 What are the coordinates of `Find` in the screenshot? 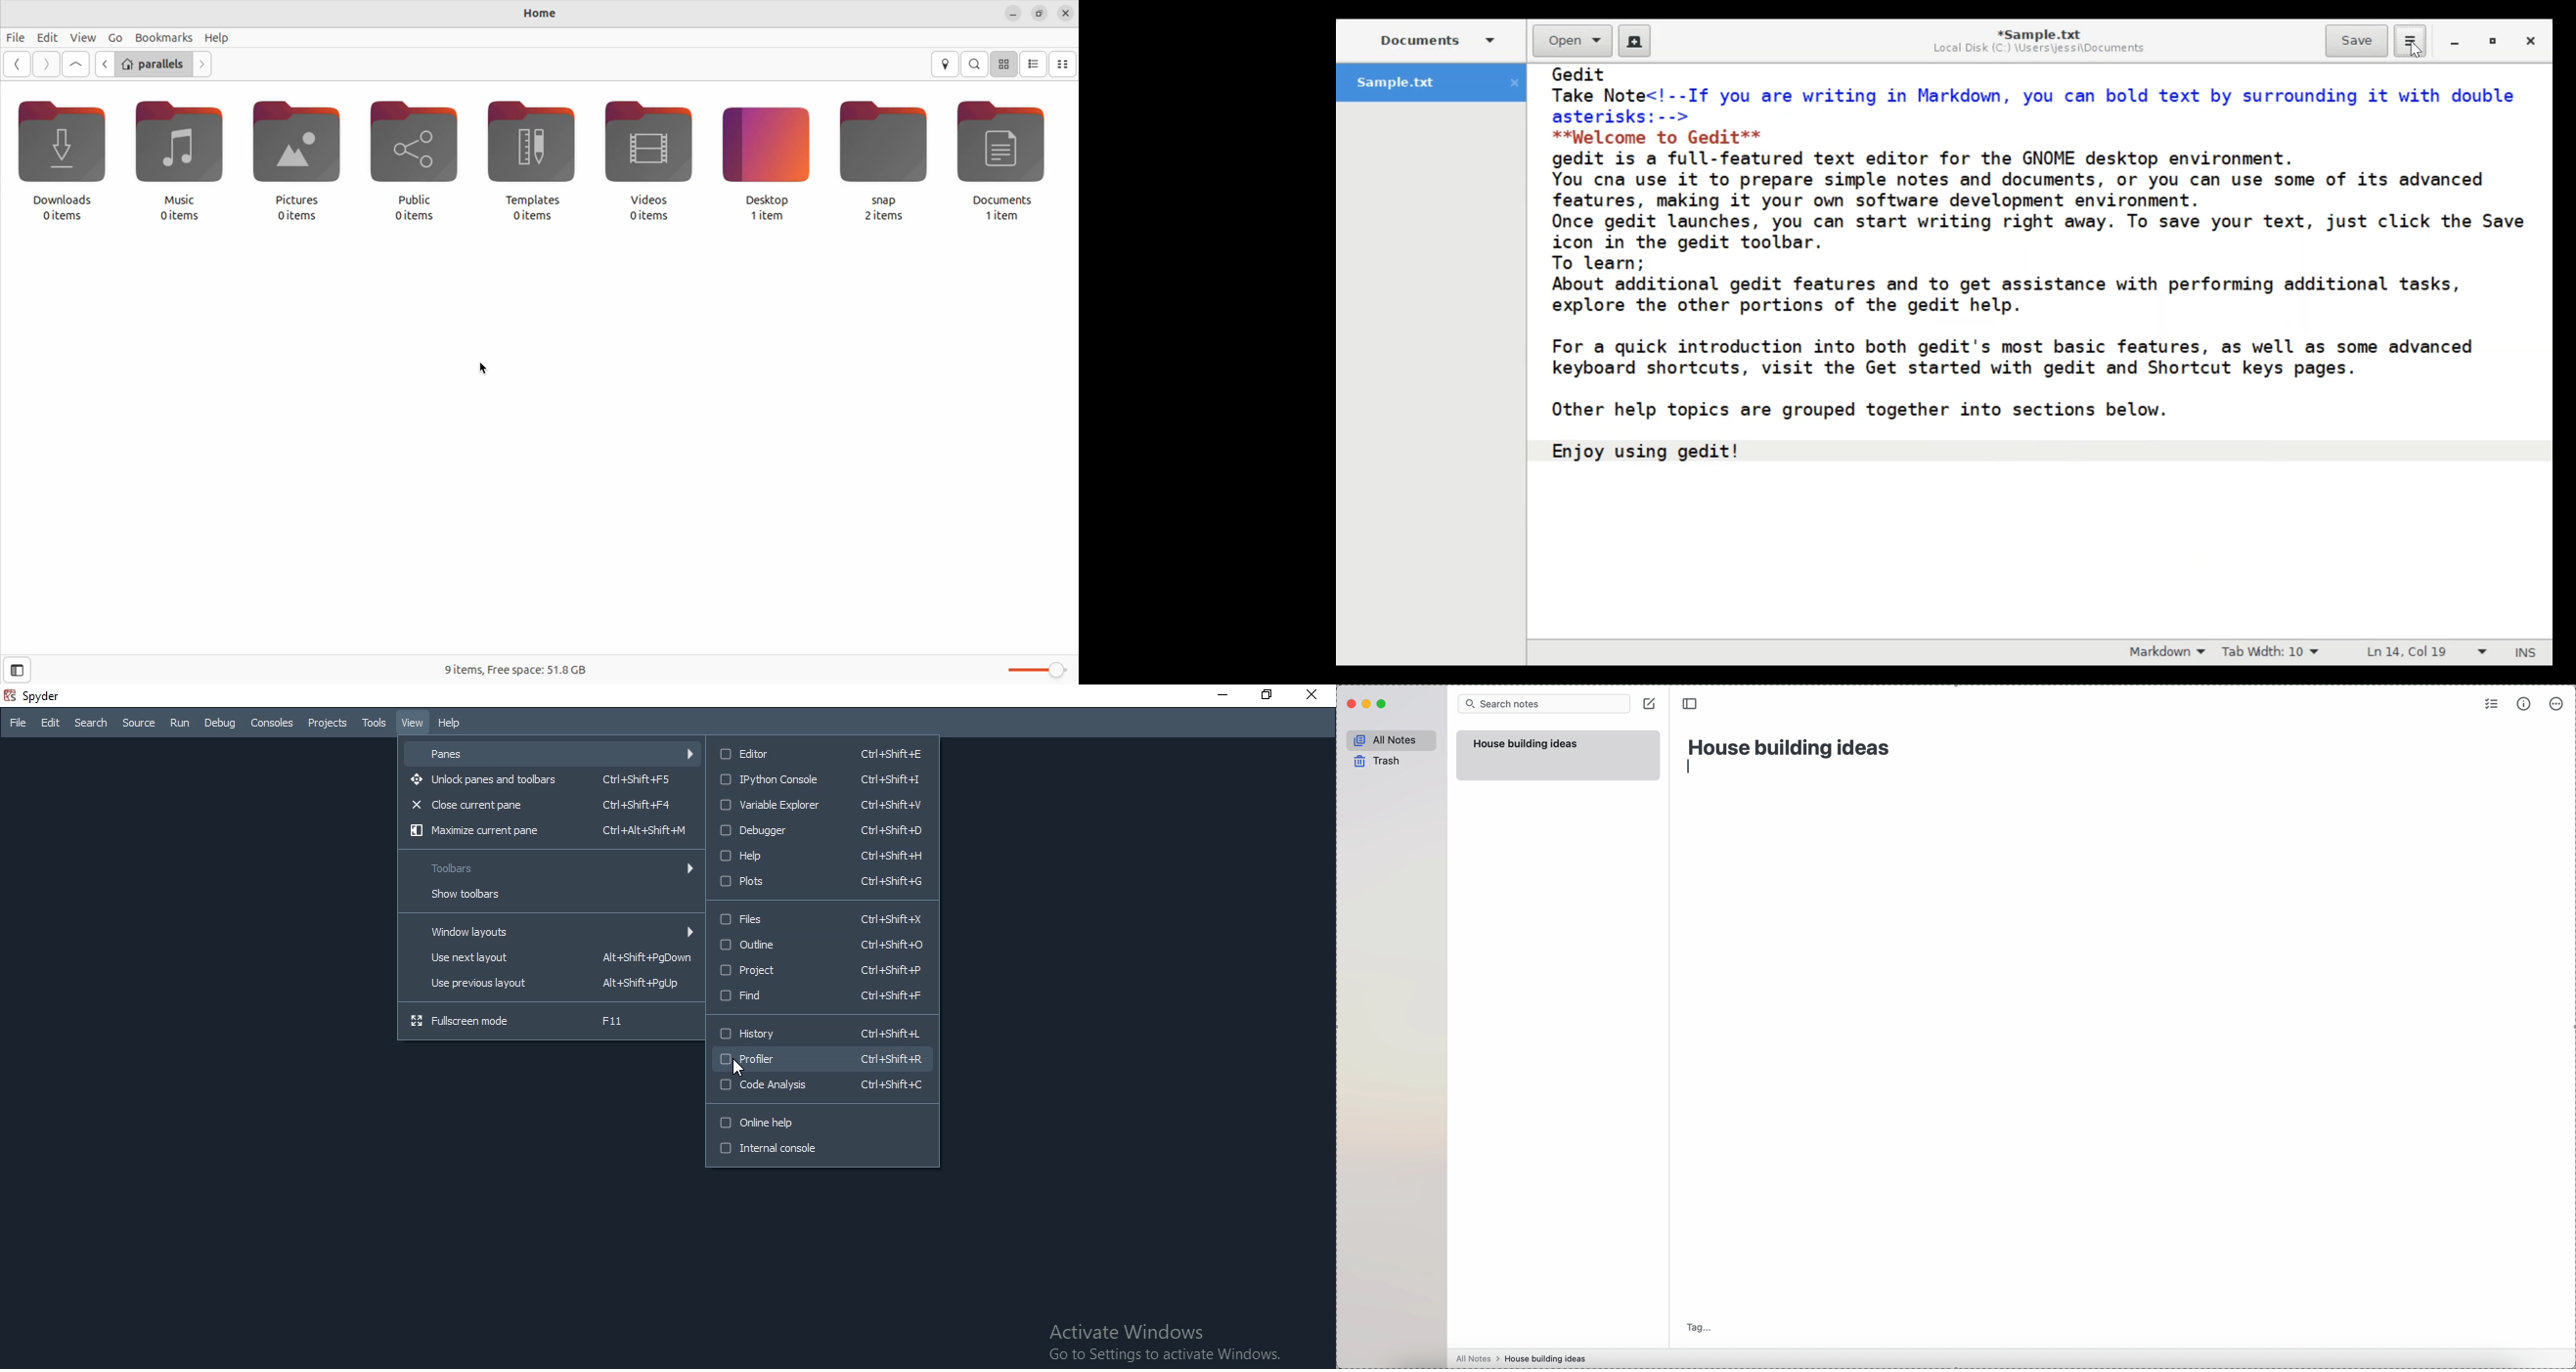 It's located at (822, 997).